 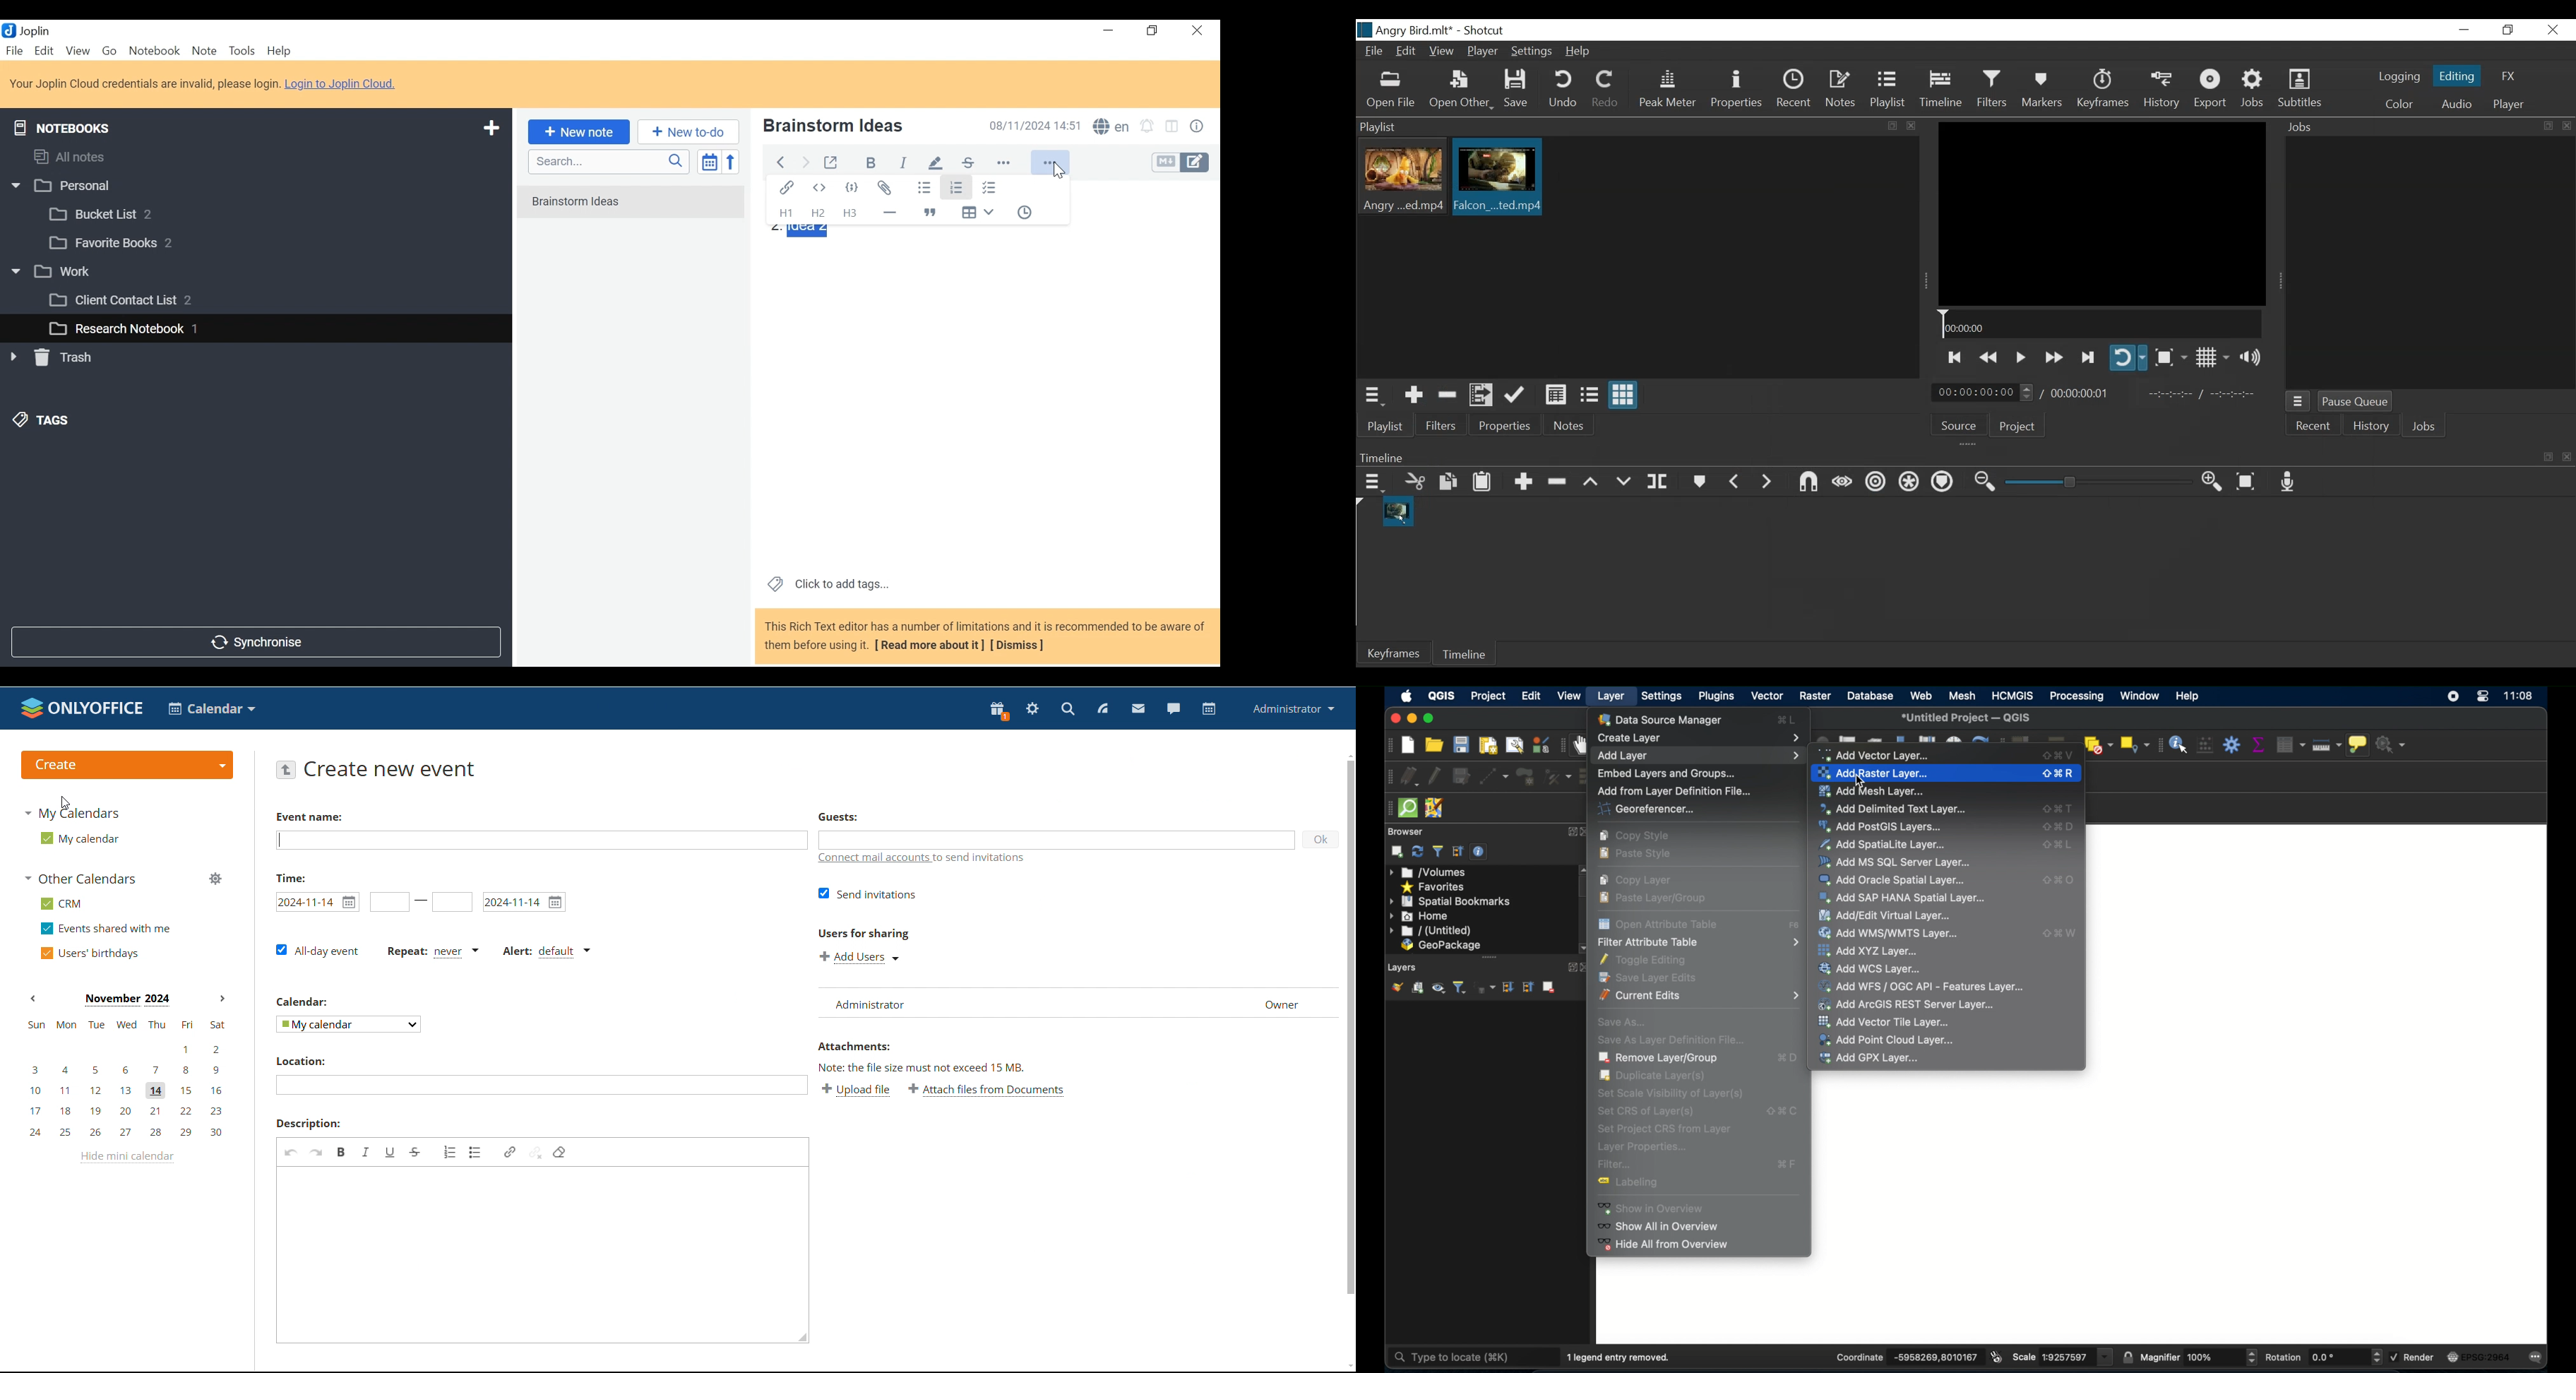 What do you see at coordinates (125, 1025) in the screenshot?
I see `sun, mon, tue, wed, thu, fri, sat` at bounding box center [125, 1025].